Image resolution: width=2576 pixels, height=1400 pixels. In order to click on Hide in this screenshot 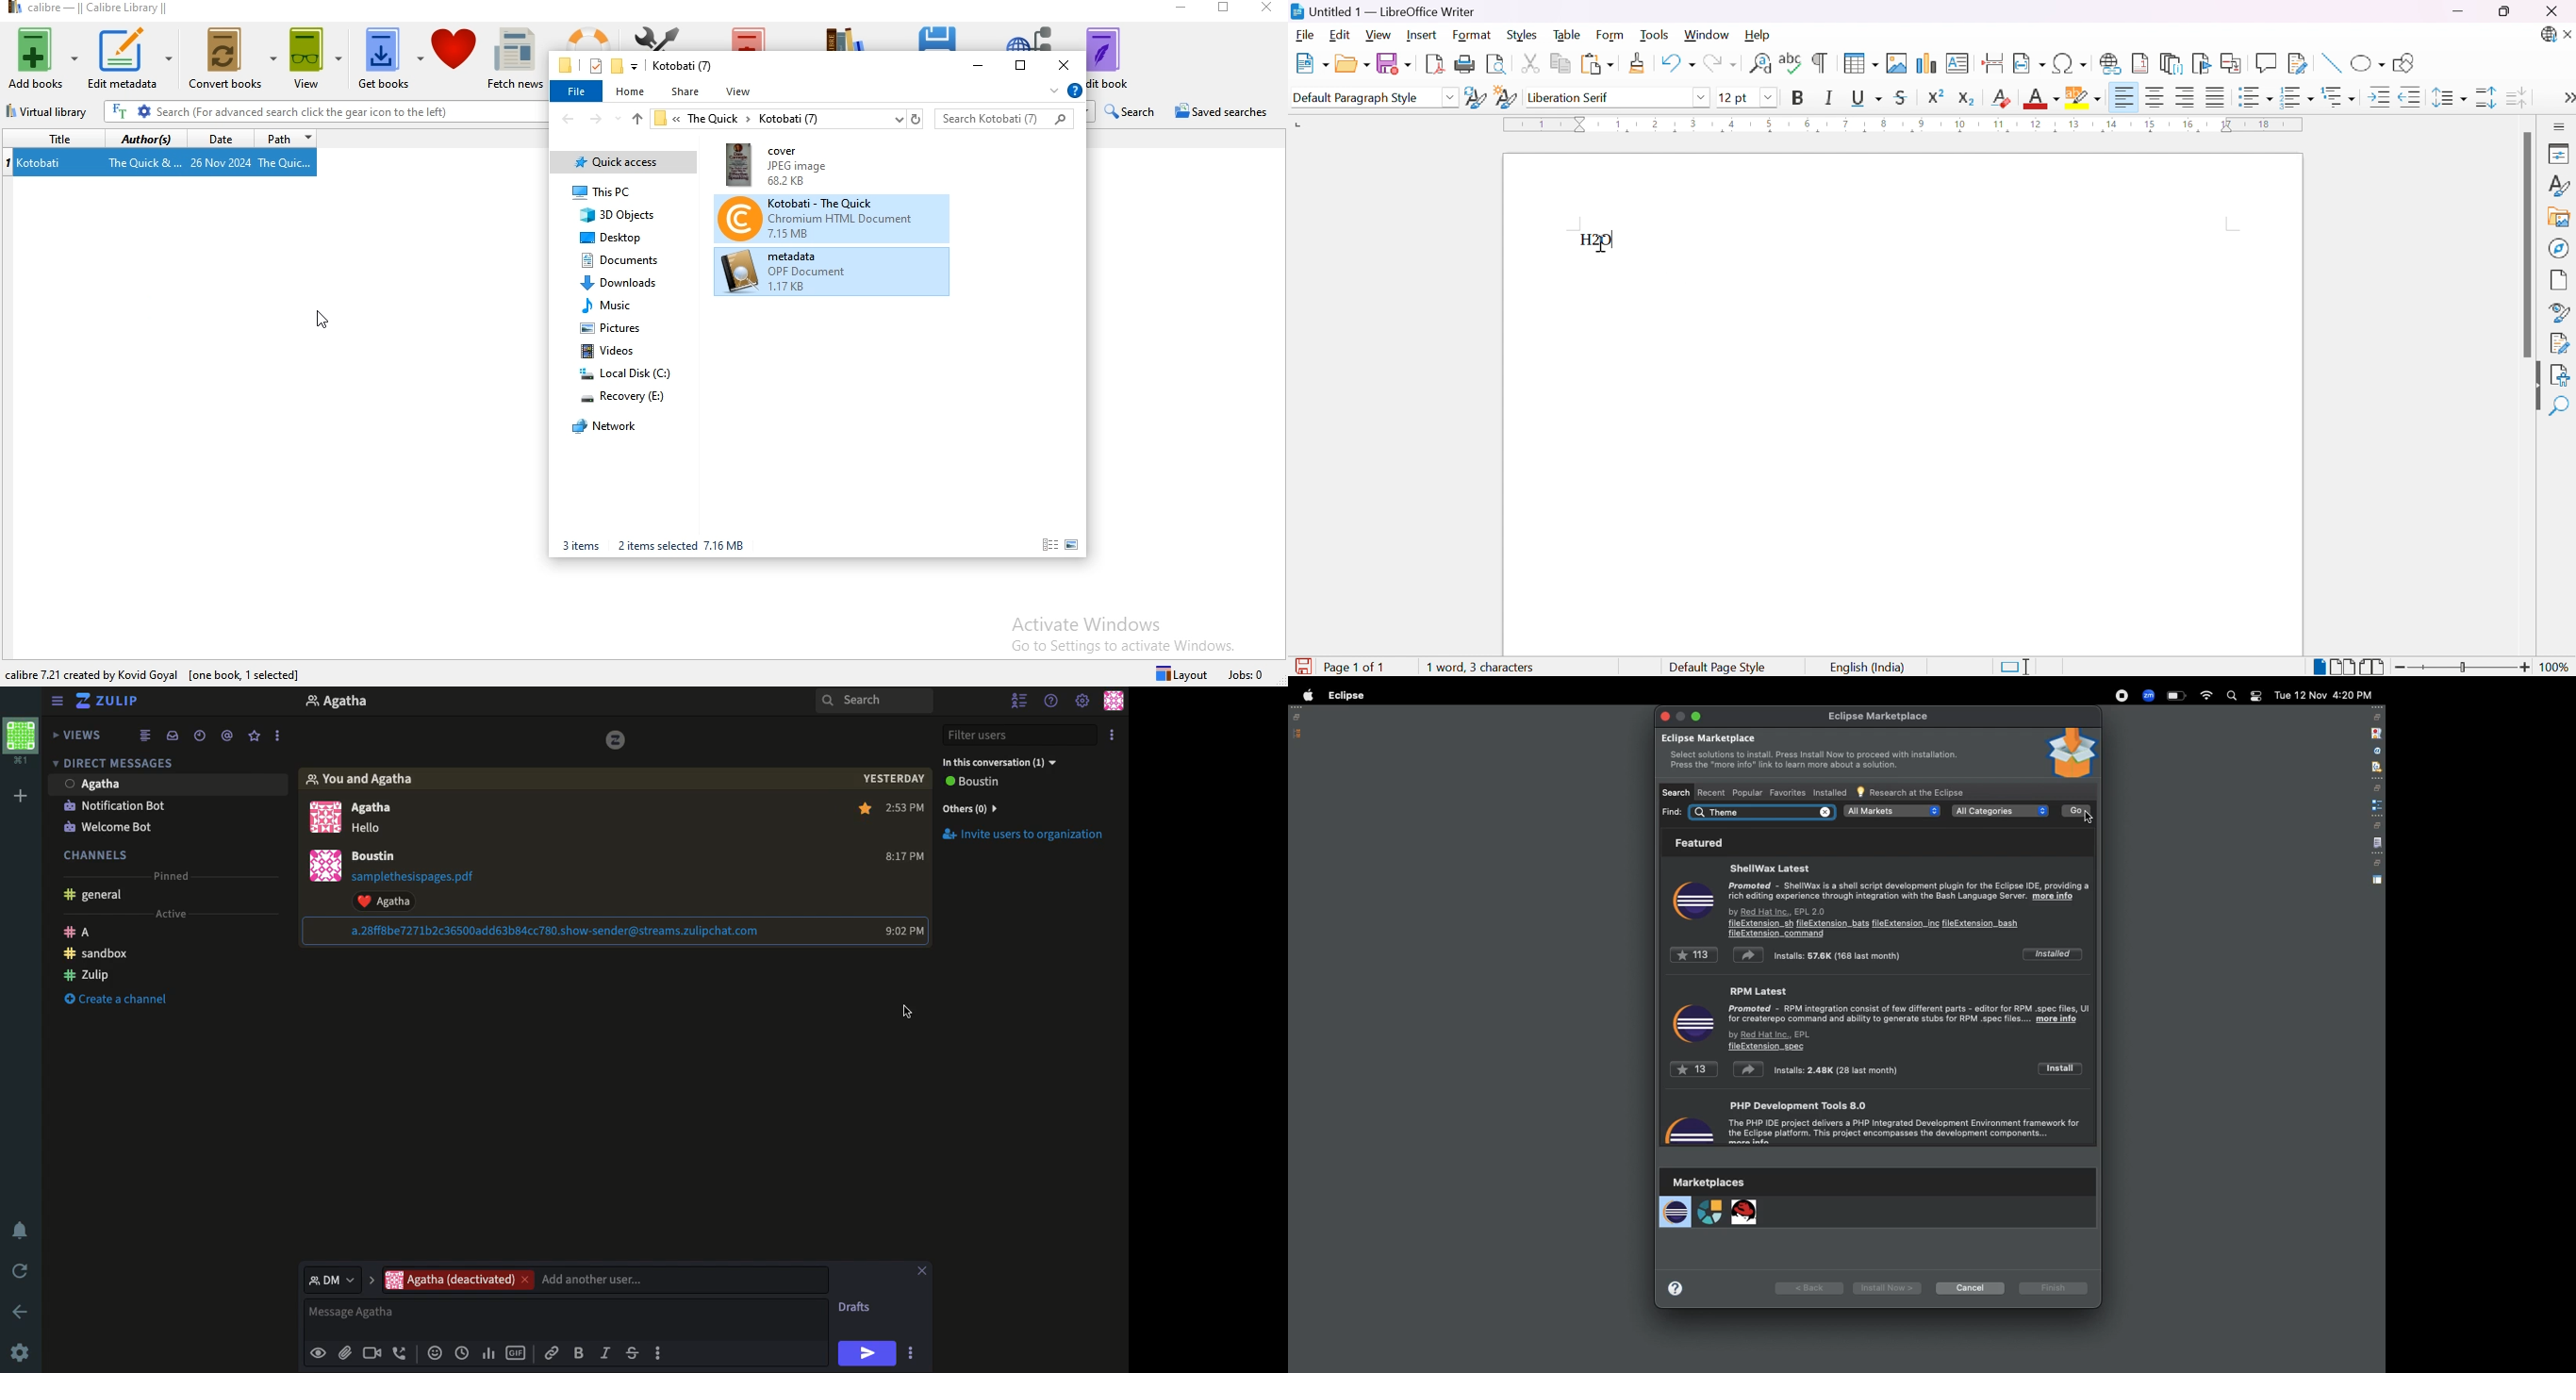, I will do `click(2532, 388)`.